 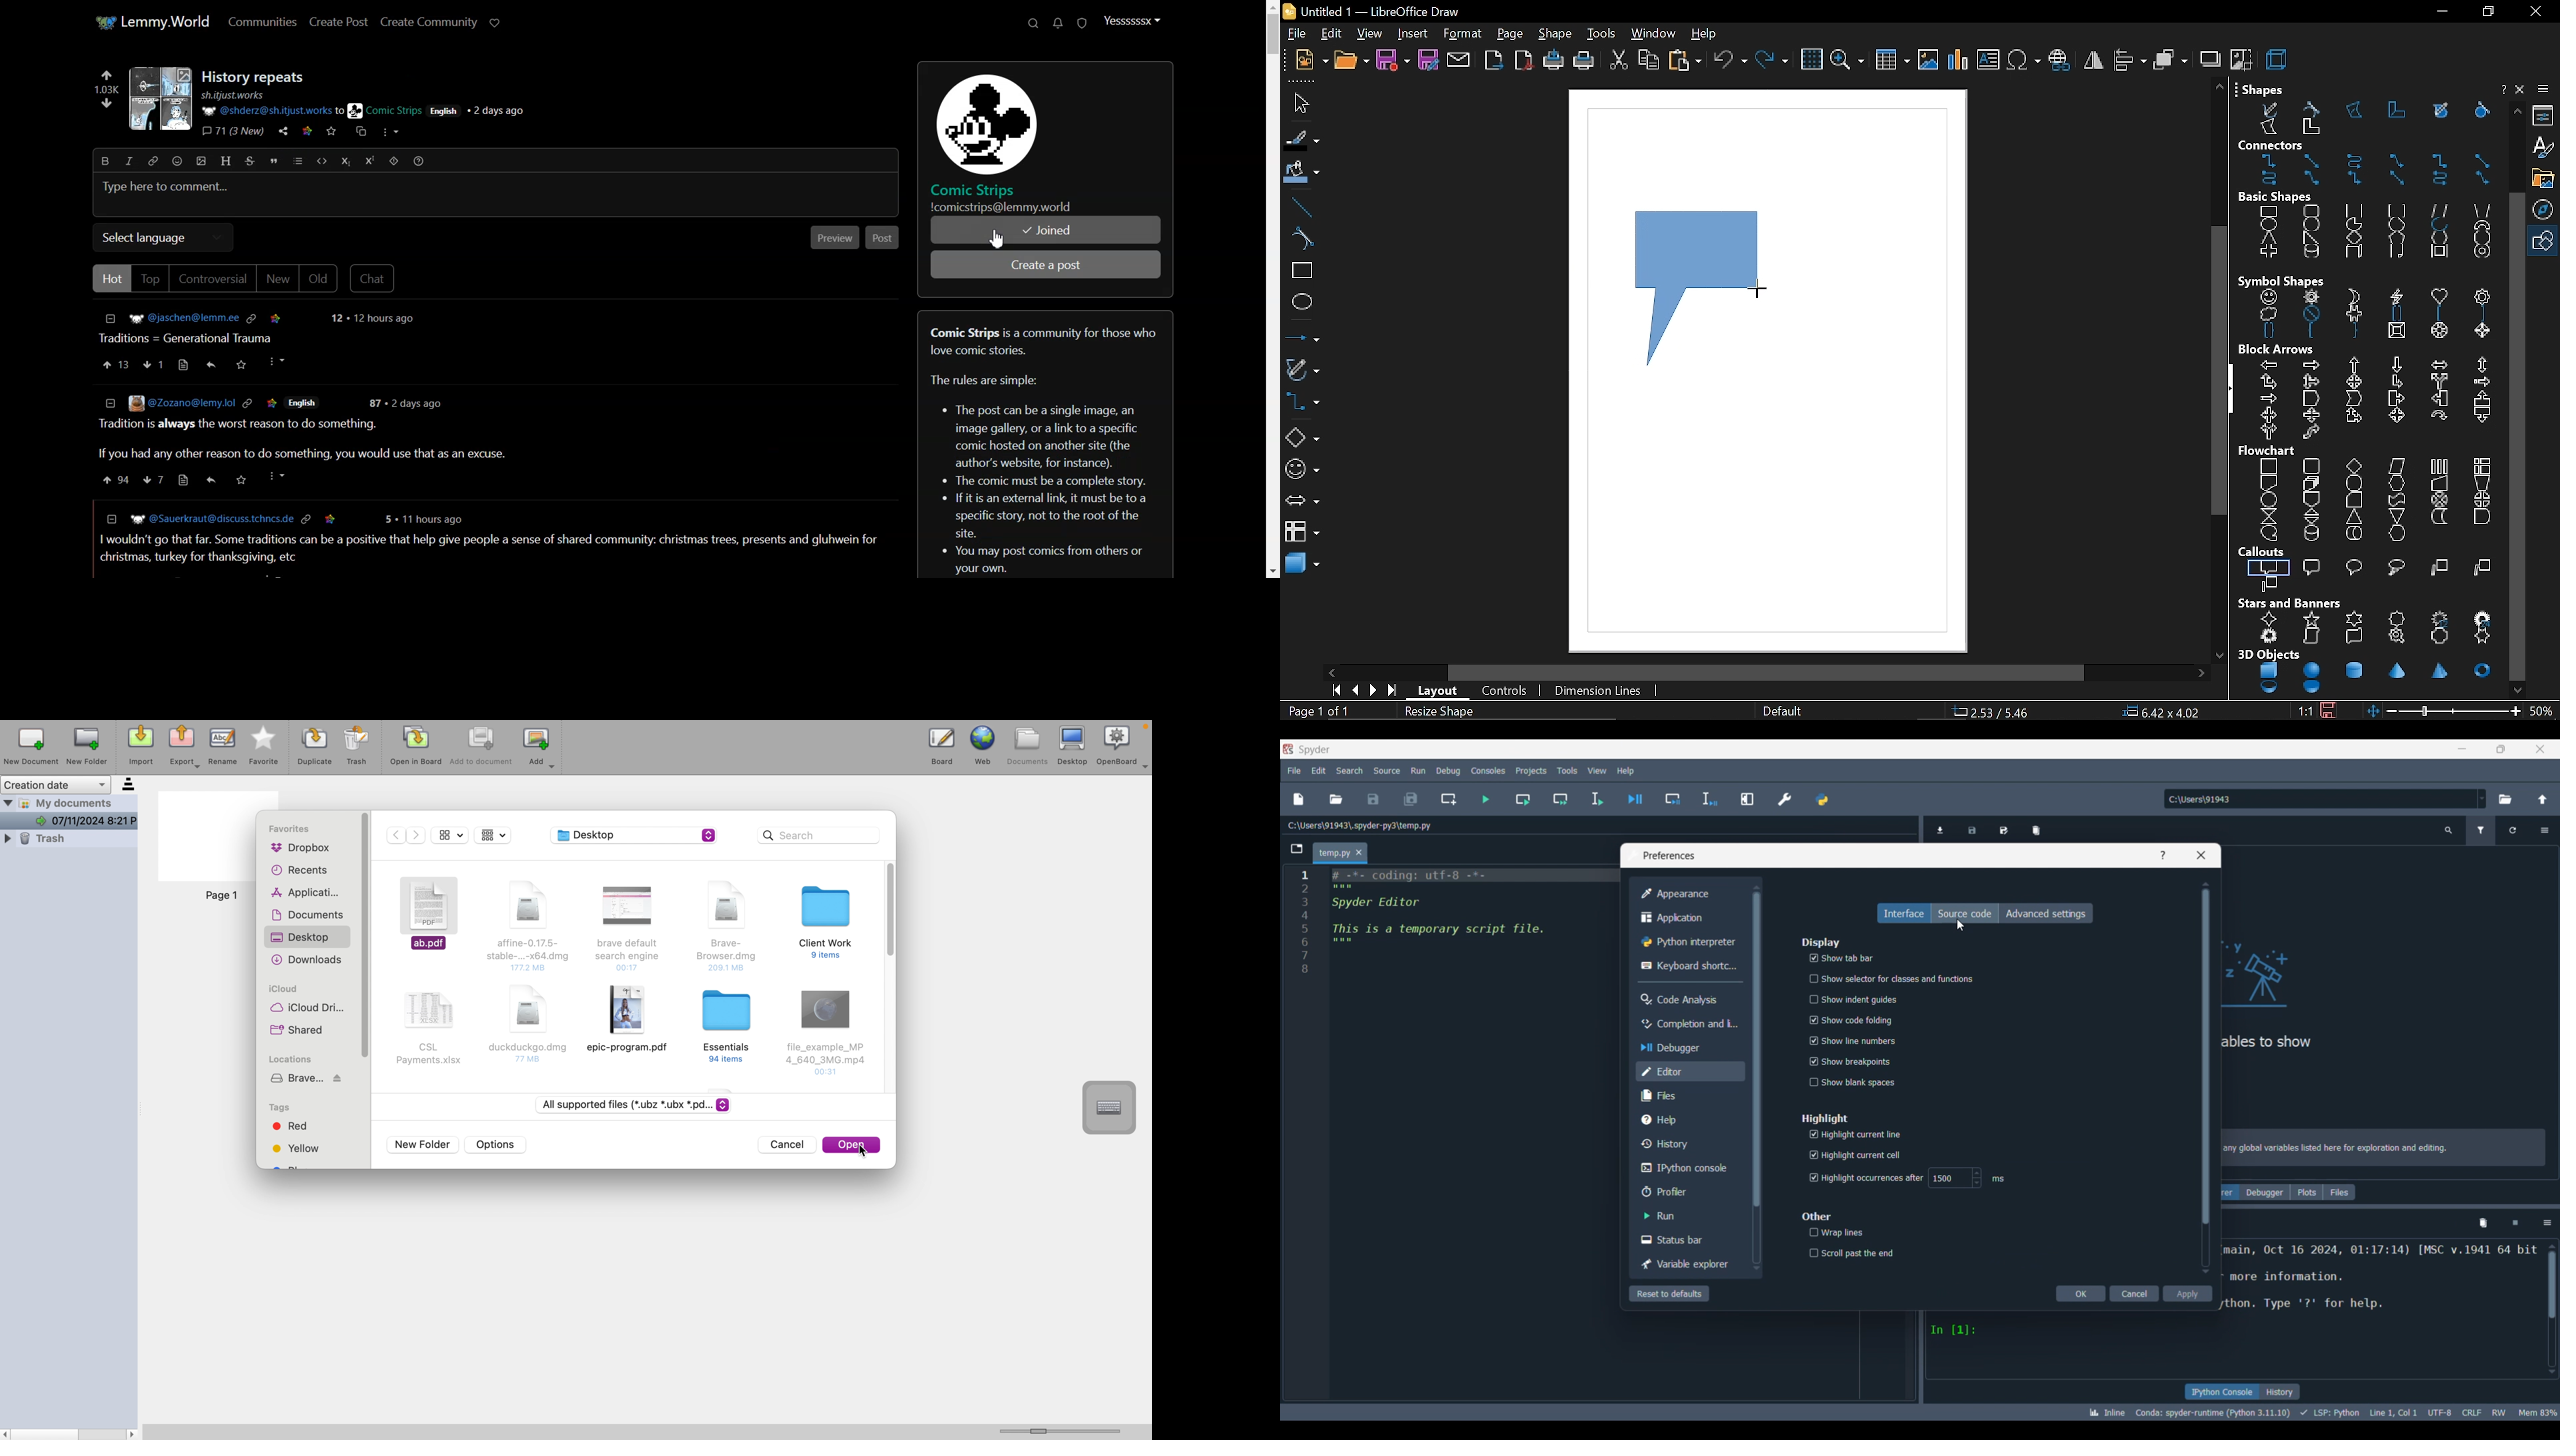 What do you see at coordinates (2206, 1078) in the screenshot?
I see `Vertical slide bar` at bounding box center [2206, 1078].